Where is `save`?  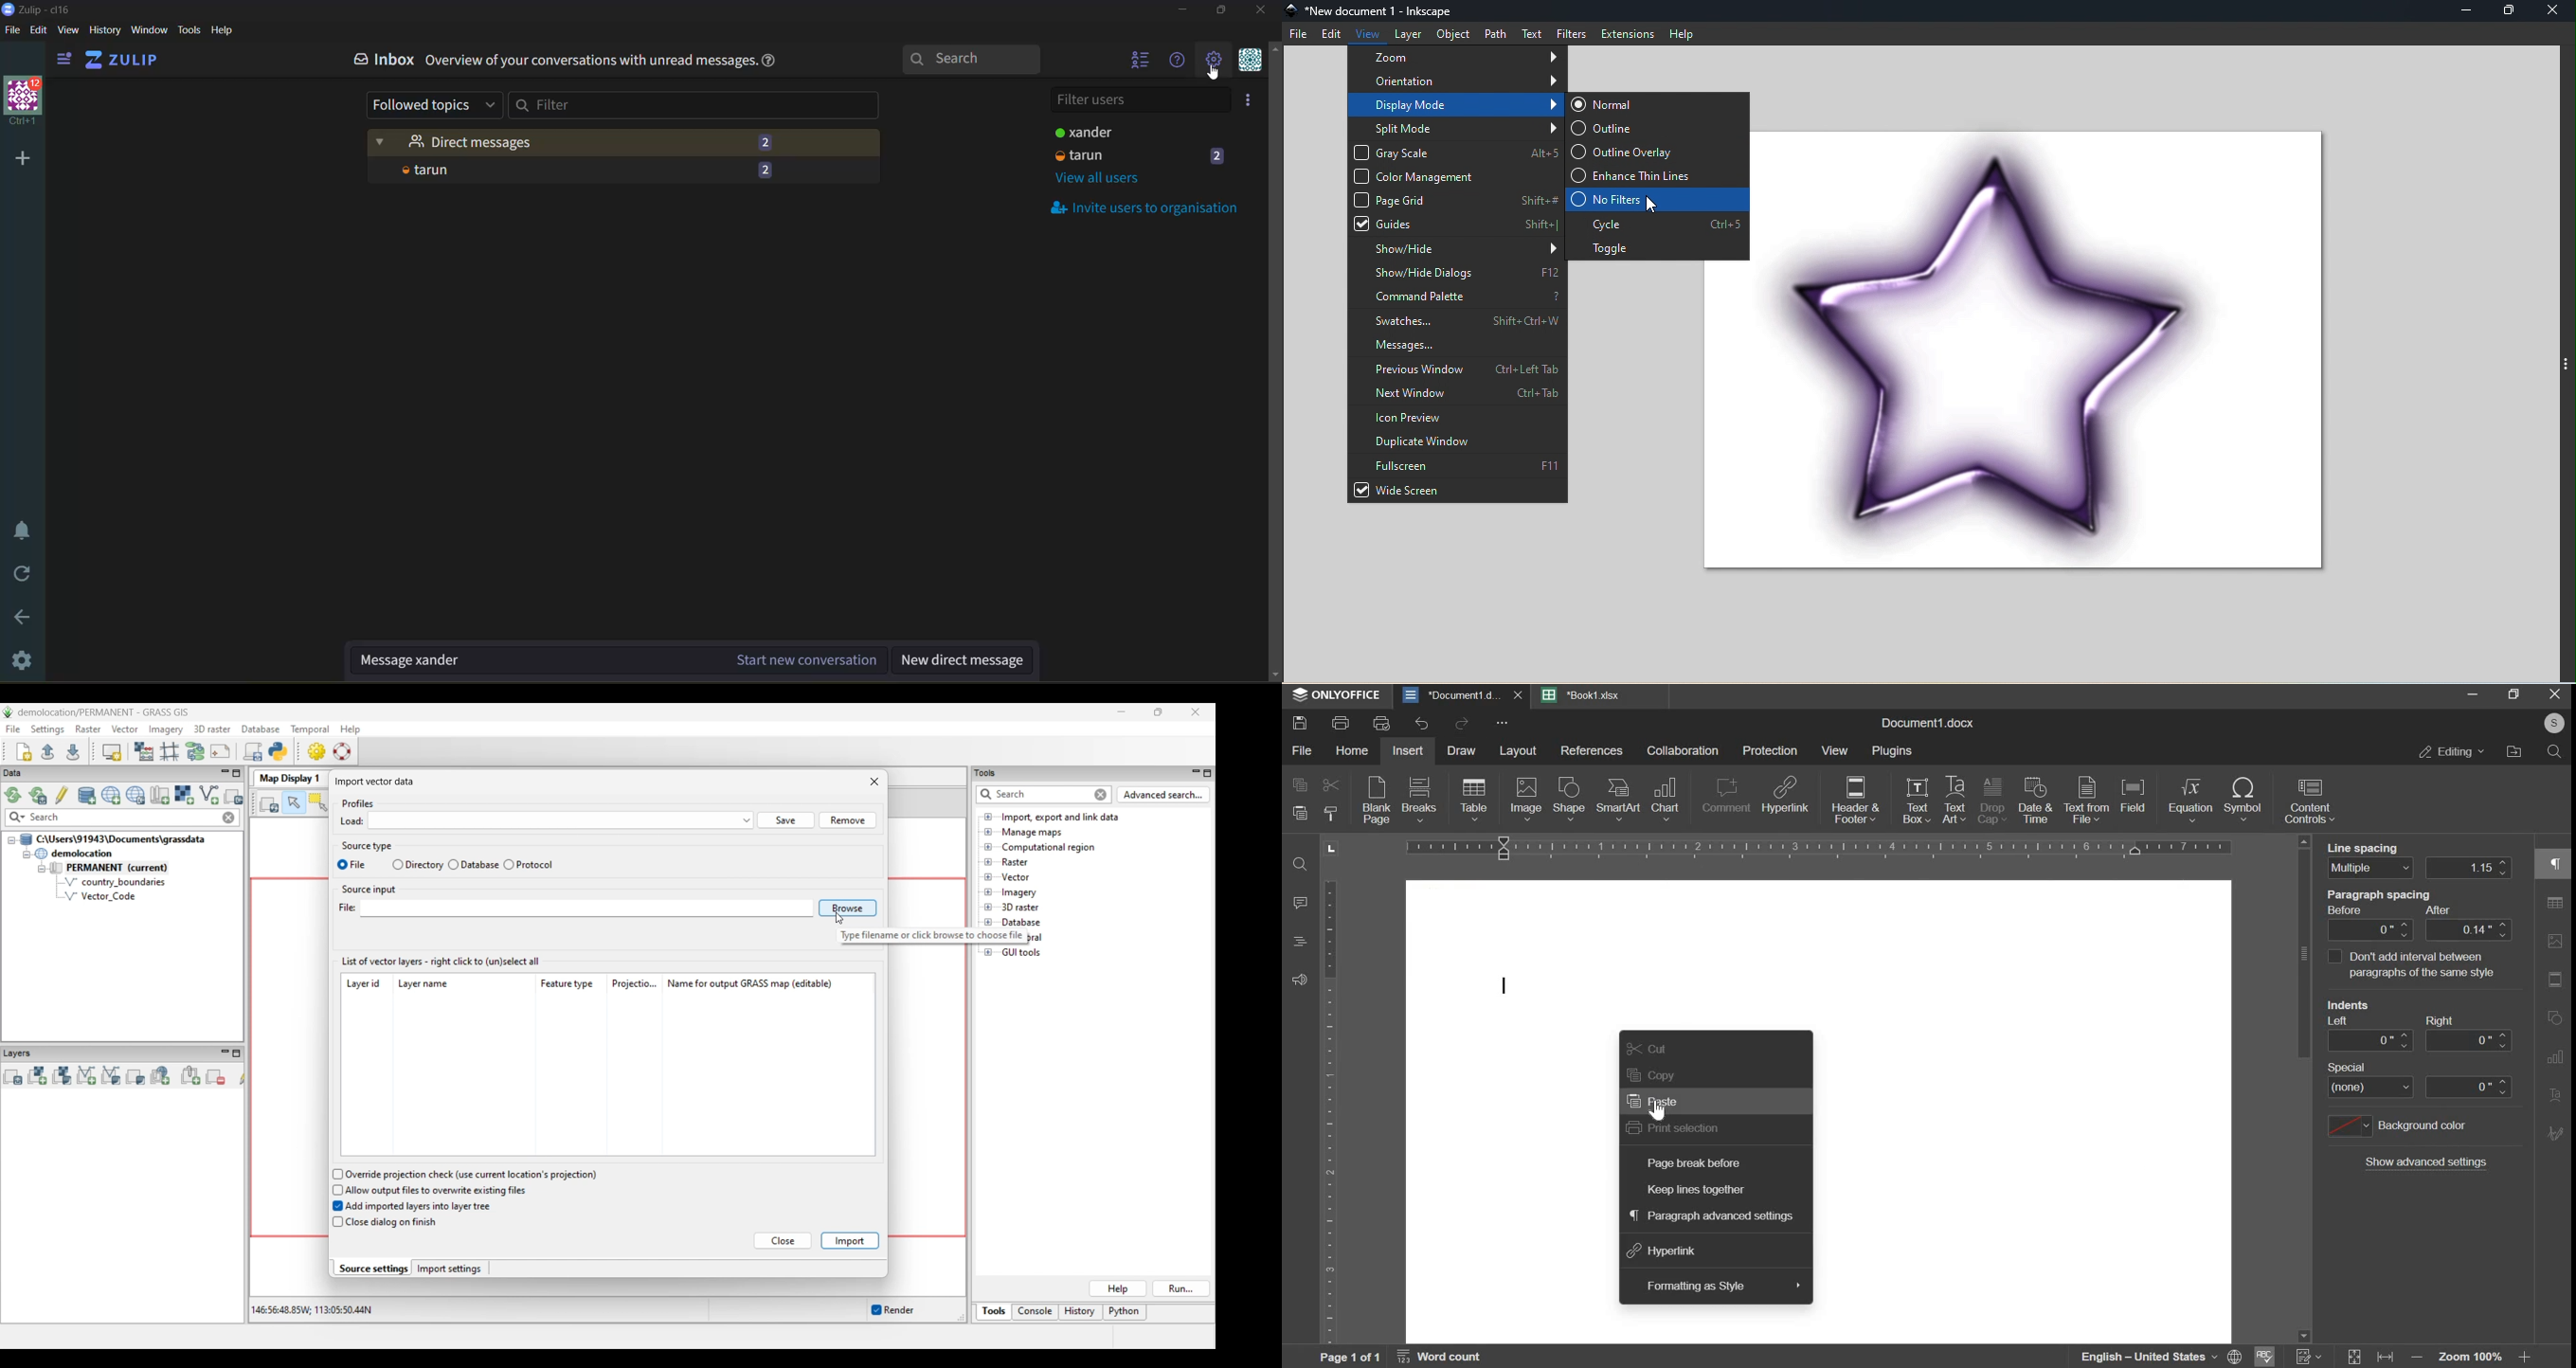
save is located at coordinates (1299, 722).